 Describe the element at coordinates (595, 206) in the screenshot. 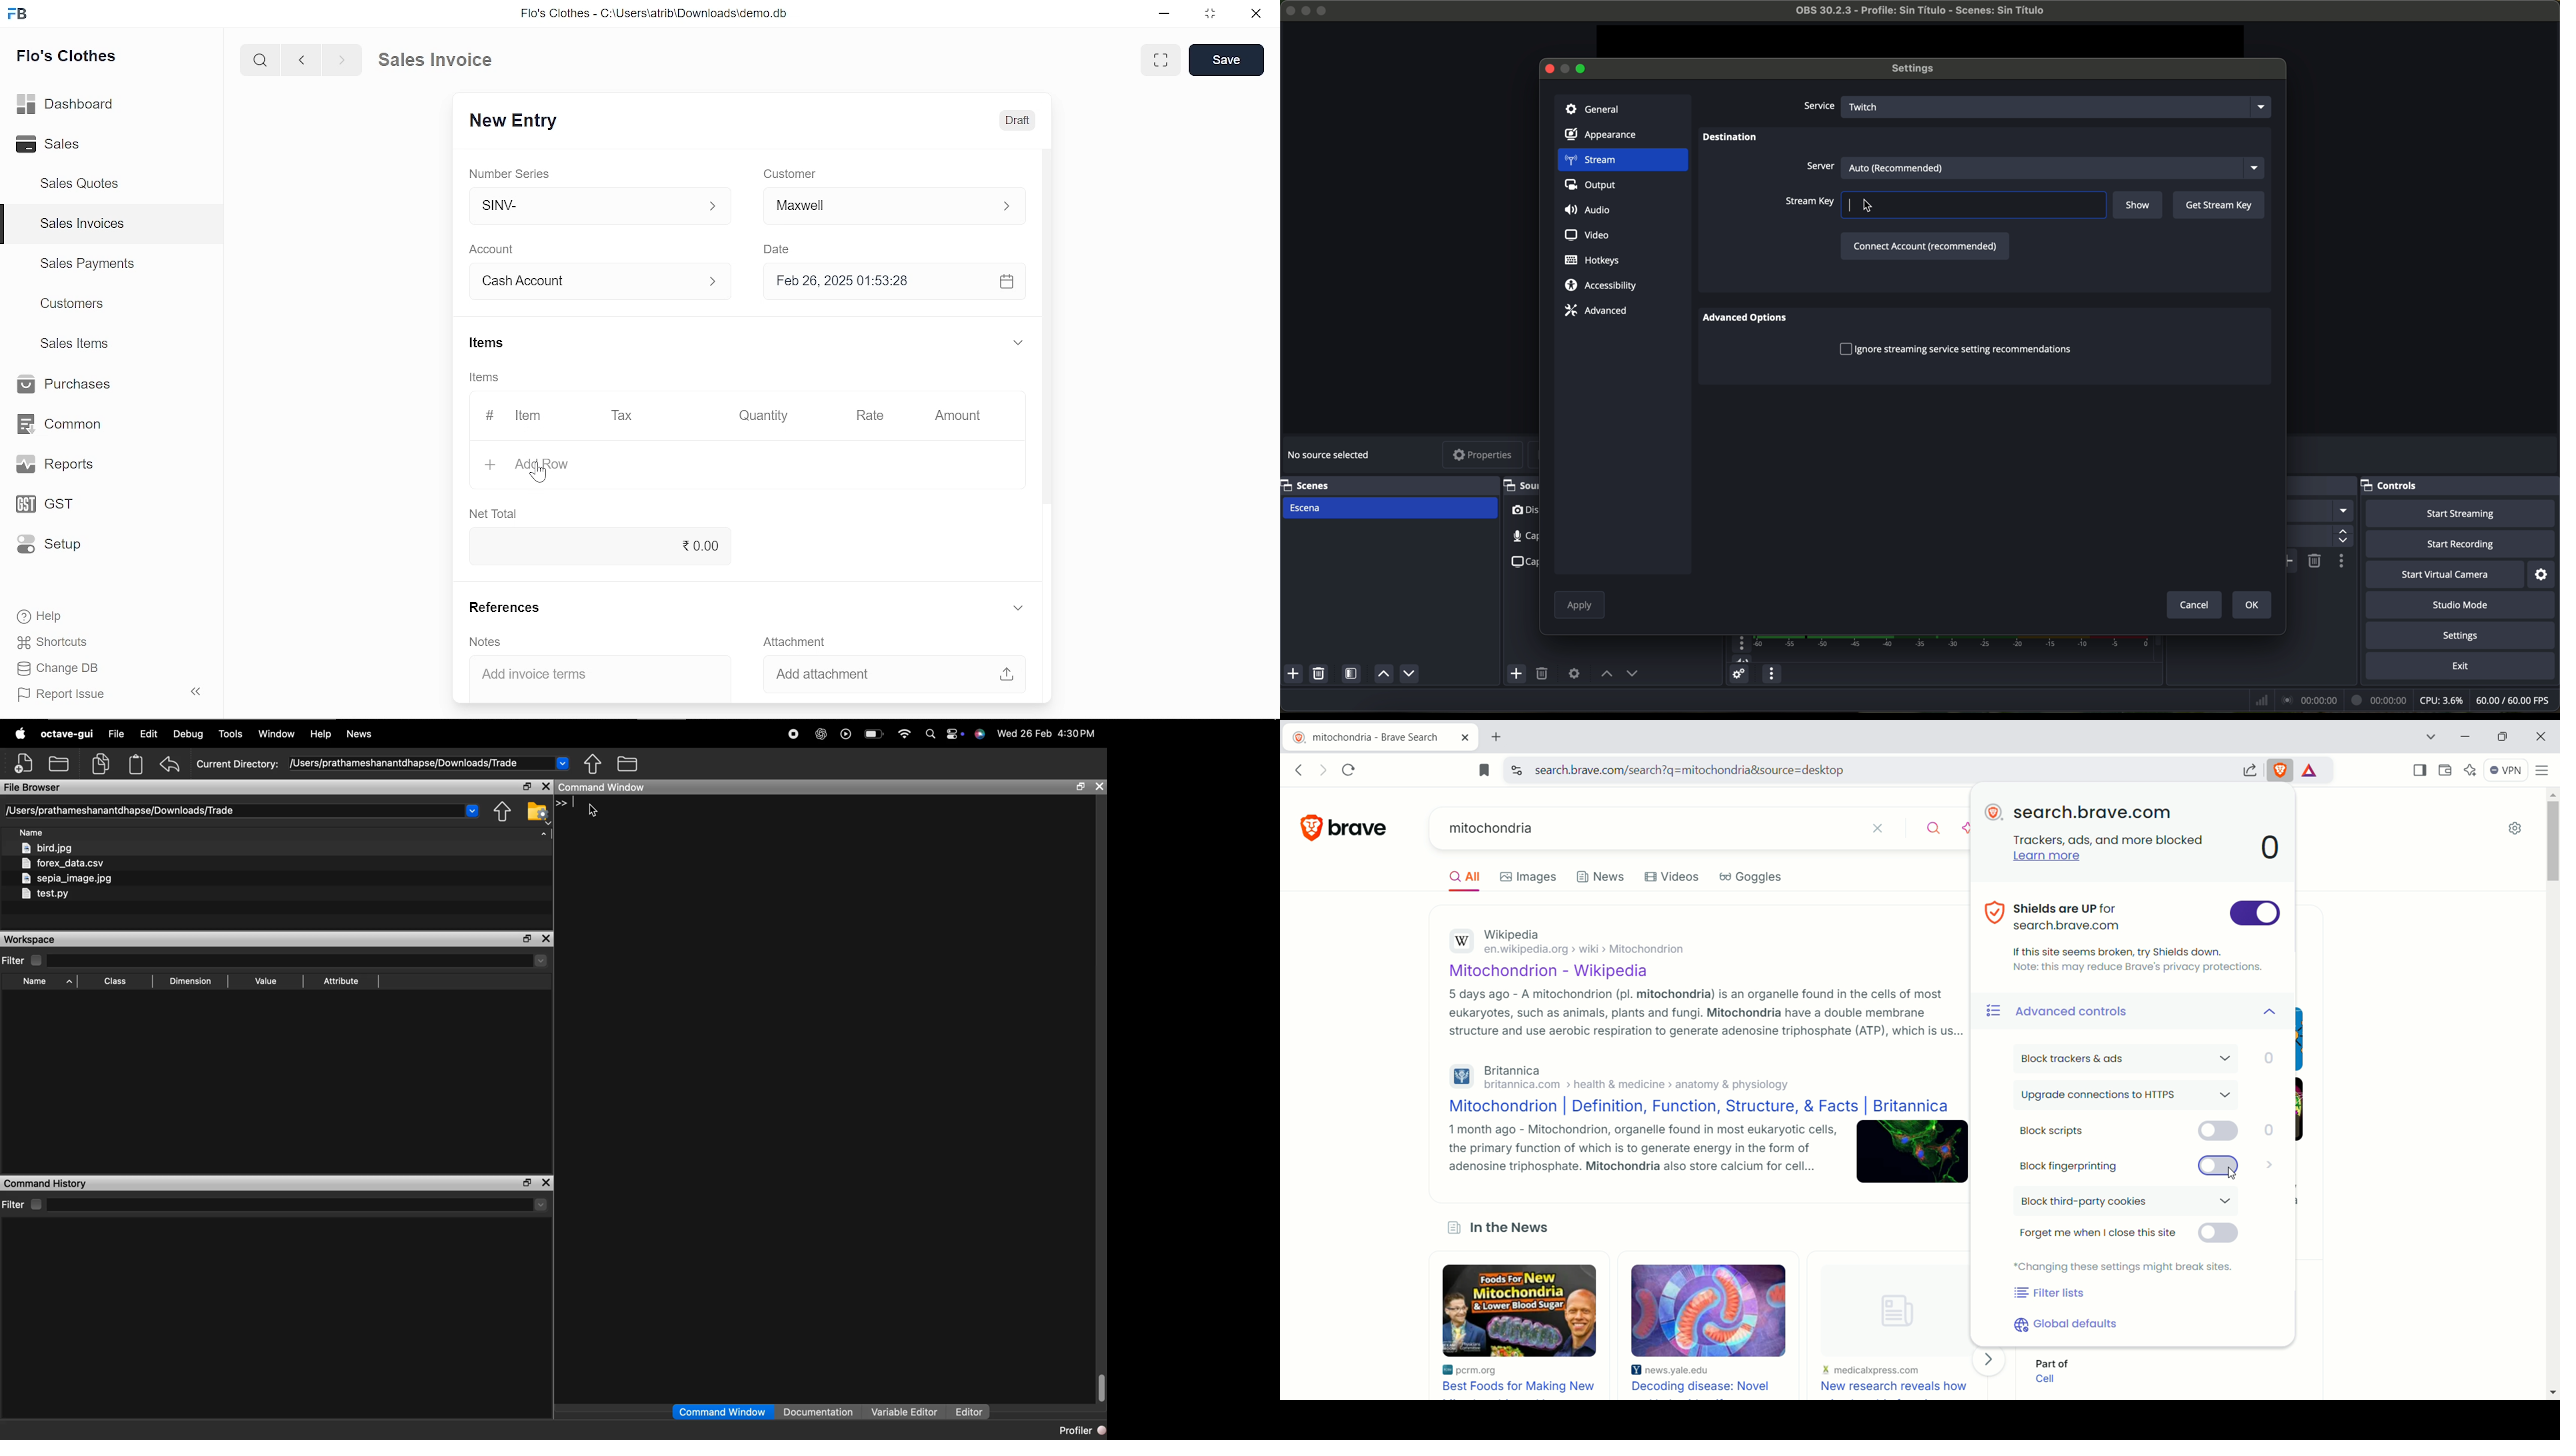

I see `SINV- ` at that location.